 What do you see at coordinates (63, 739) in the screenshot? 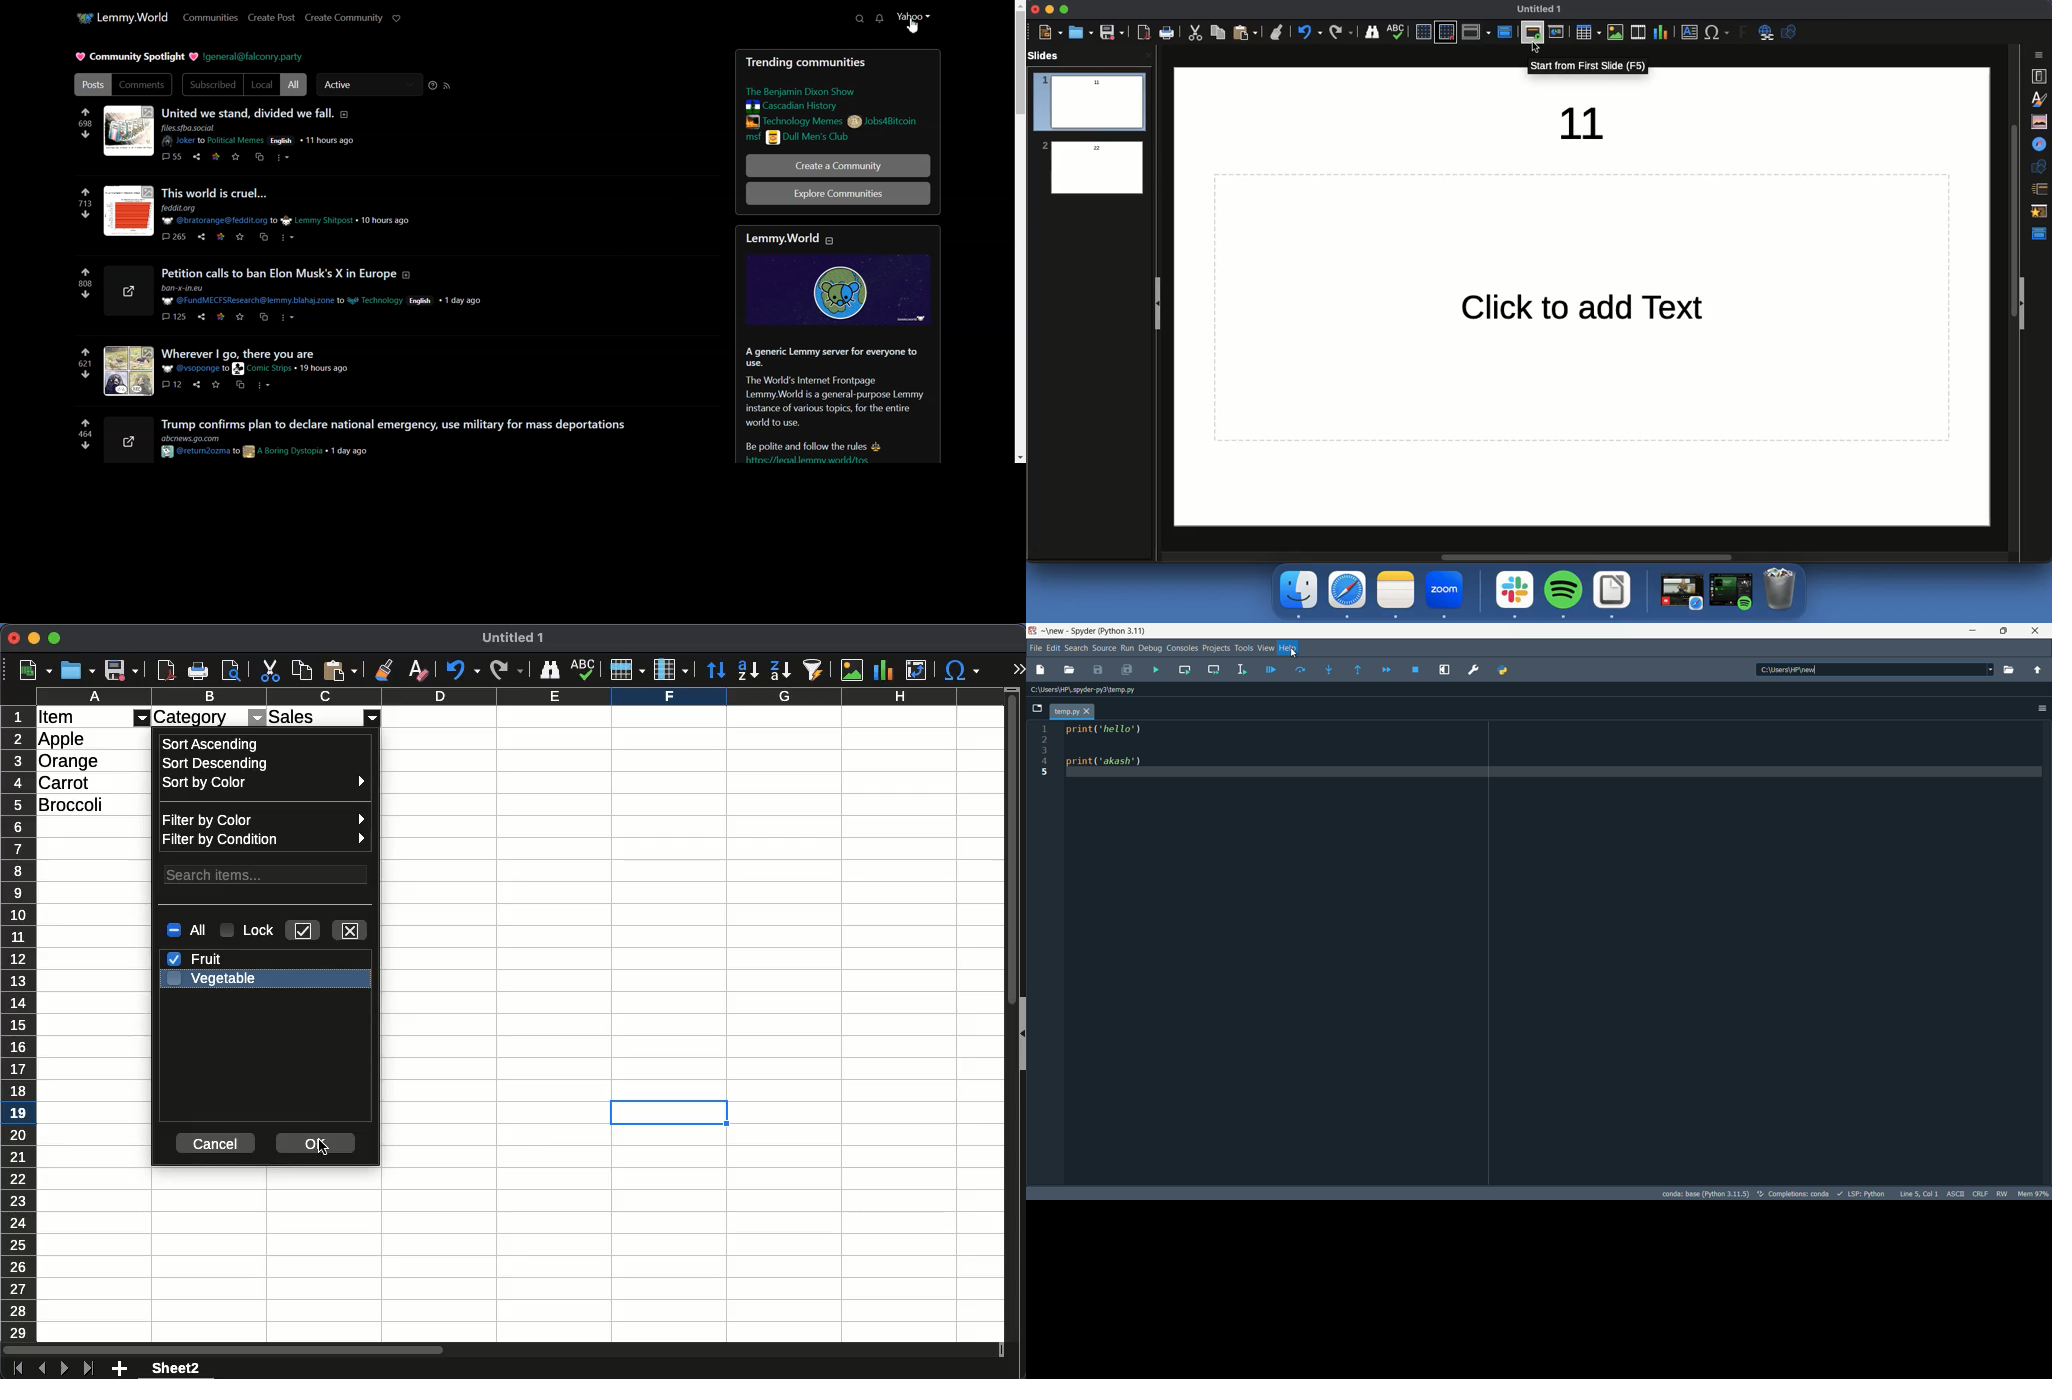
I see `apple` at bounding box center [63, 739].